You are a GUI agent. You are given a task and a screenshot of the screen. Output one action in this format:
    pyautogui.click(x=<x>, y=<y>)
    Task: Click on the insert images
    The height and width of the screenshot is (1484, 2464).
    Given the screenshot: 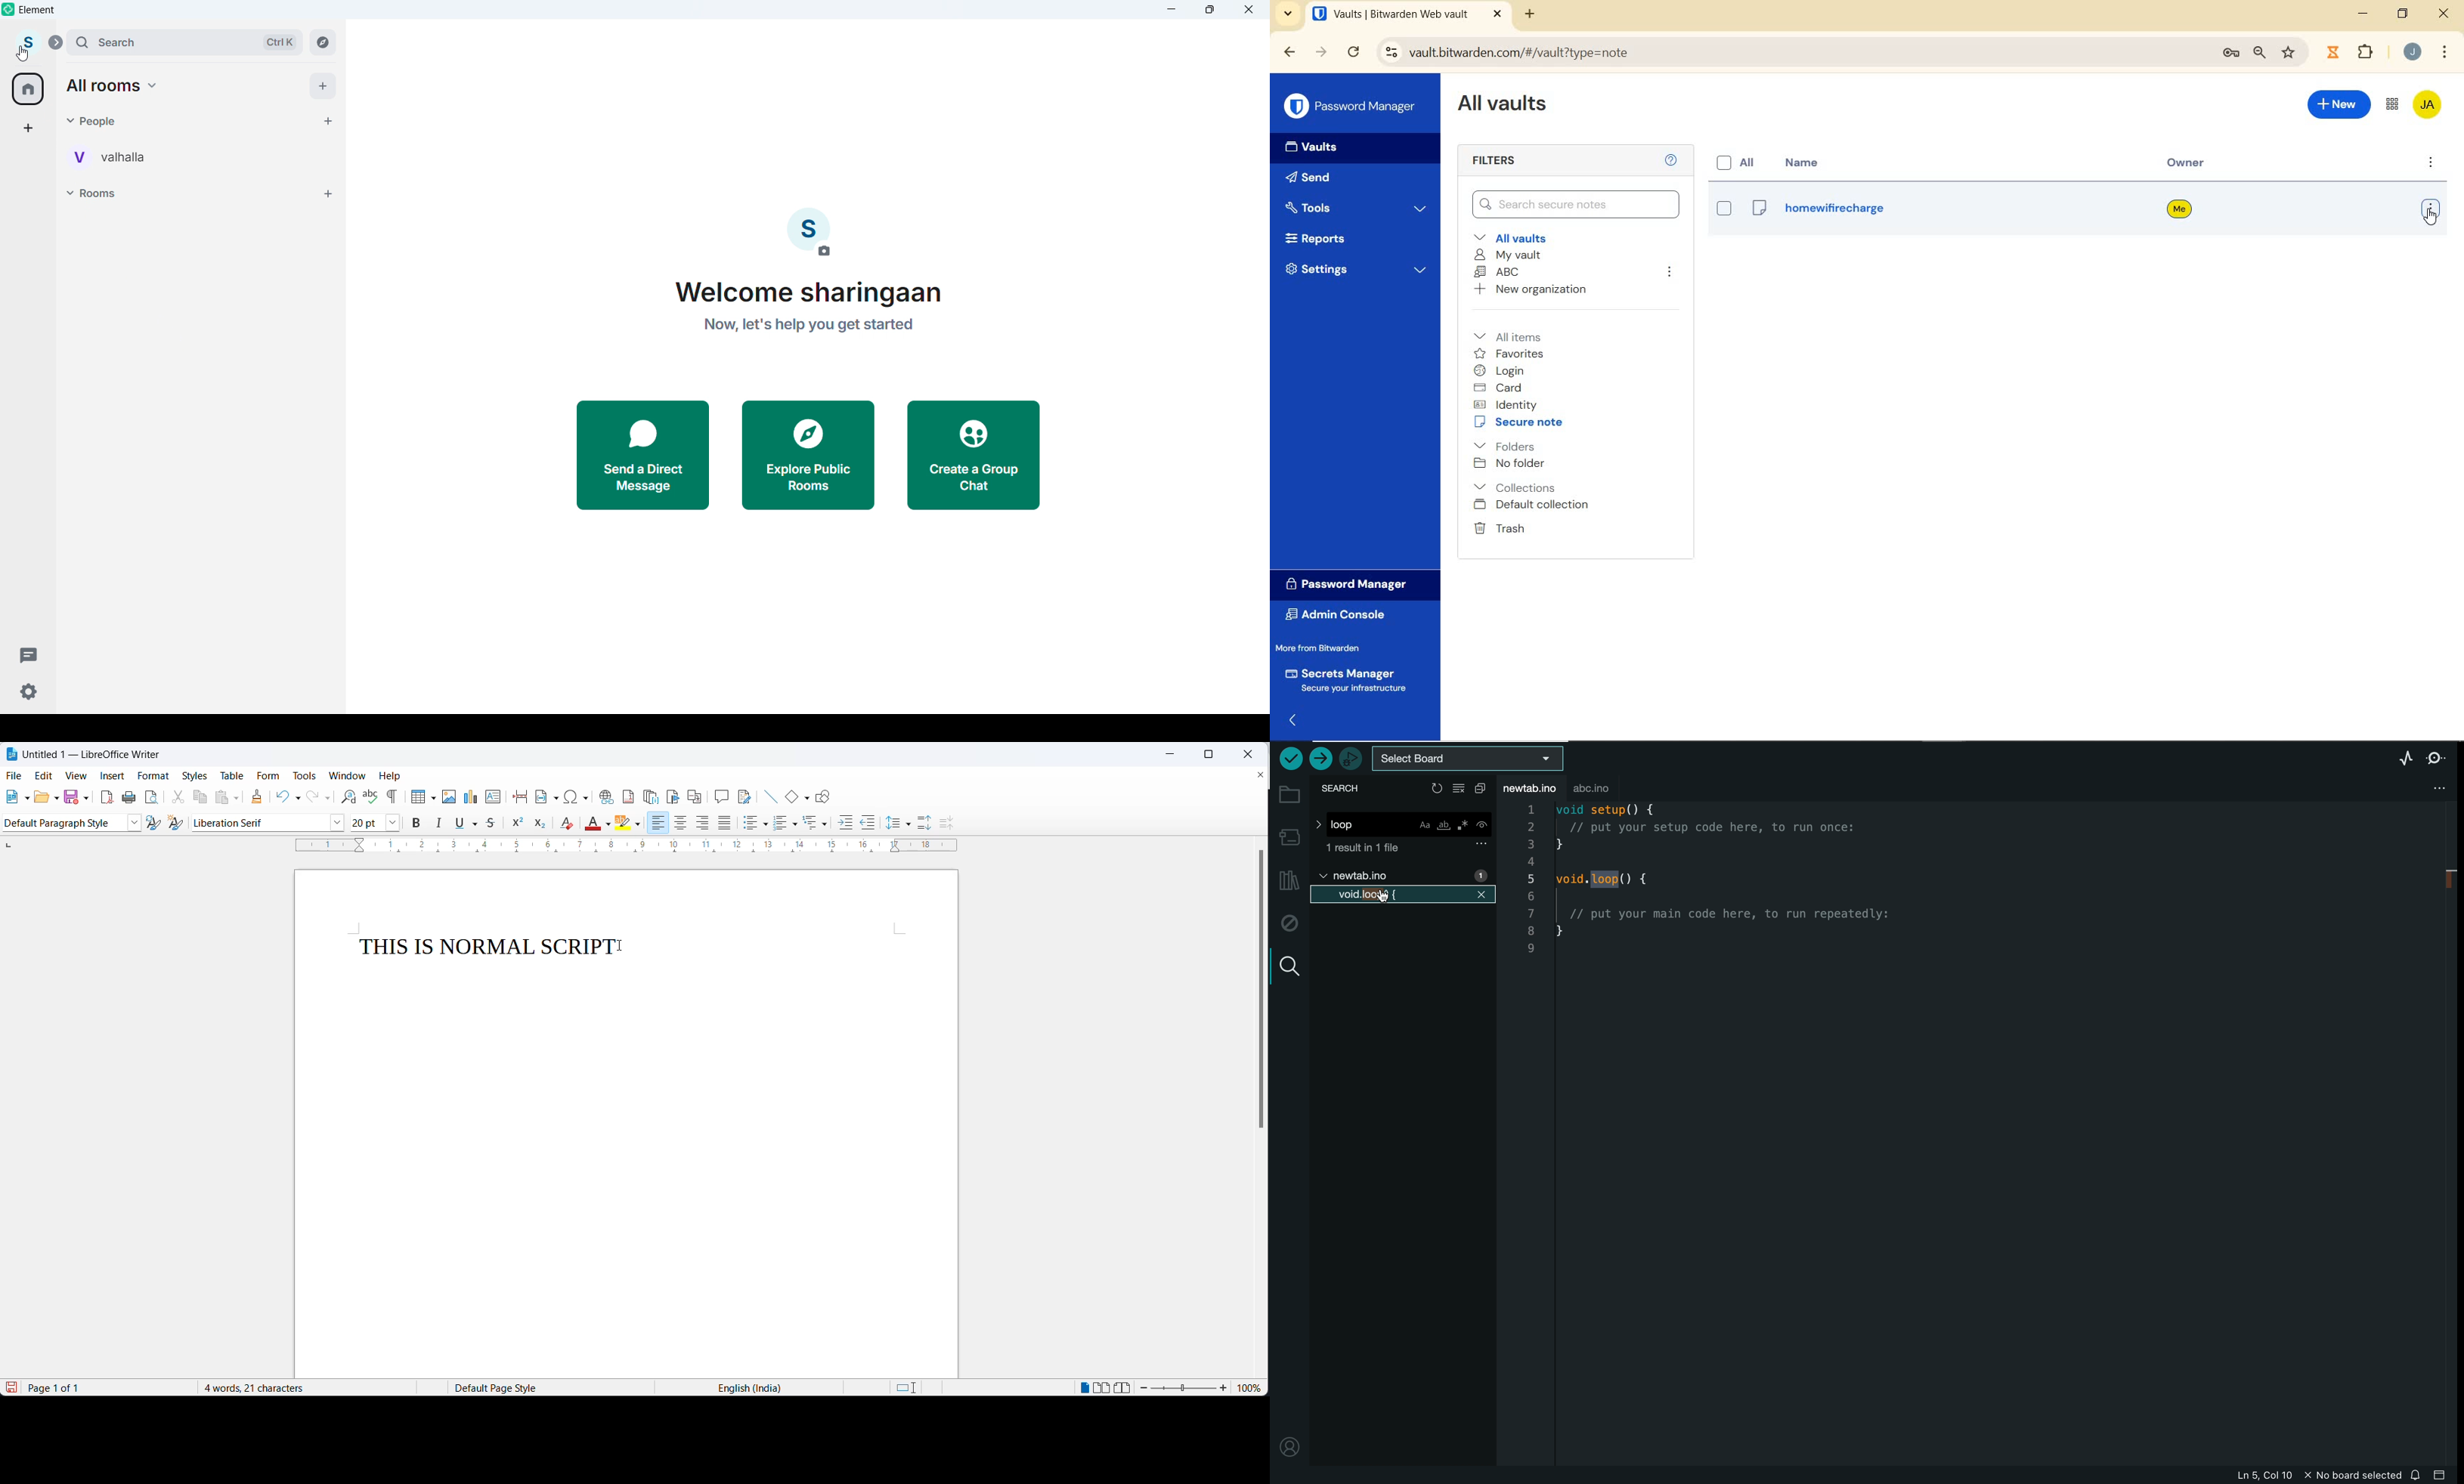 What is the action you would take?
    pyautogui.click(x=449, y=797)
    